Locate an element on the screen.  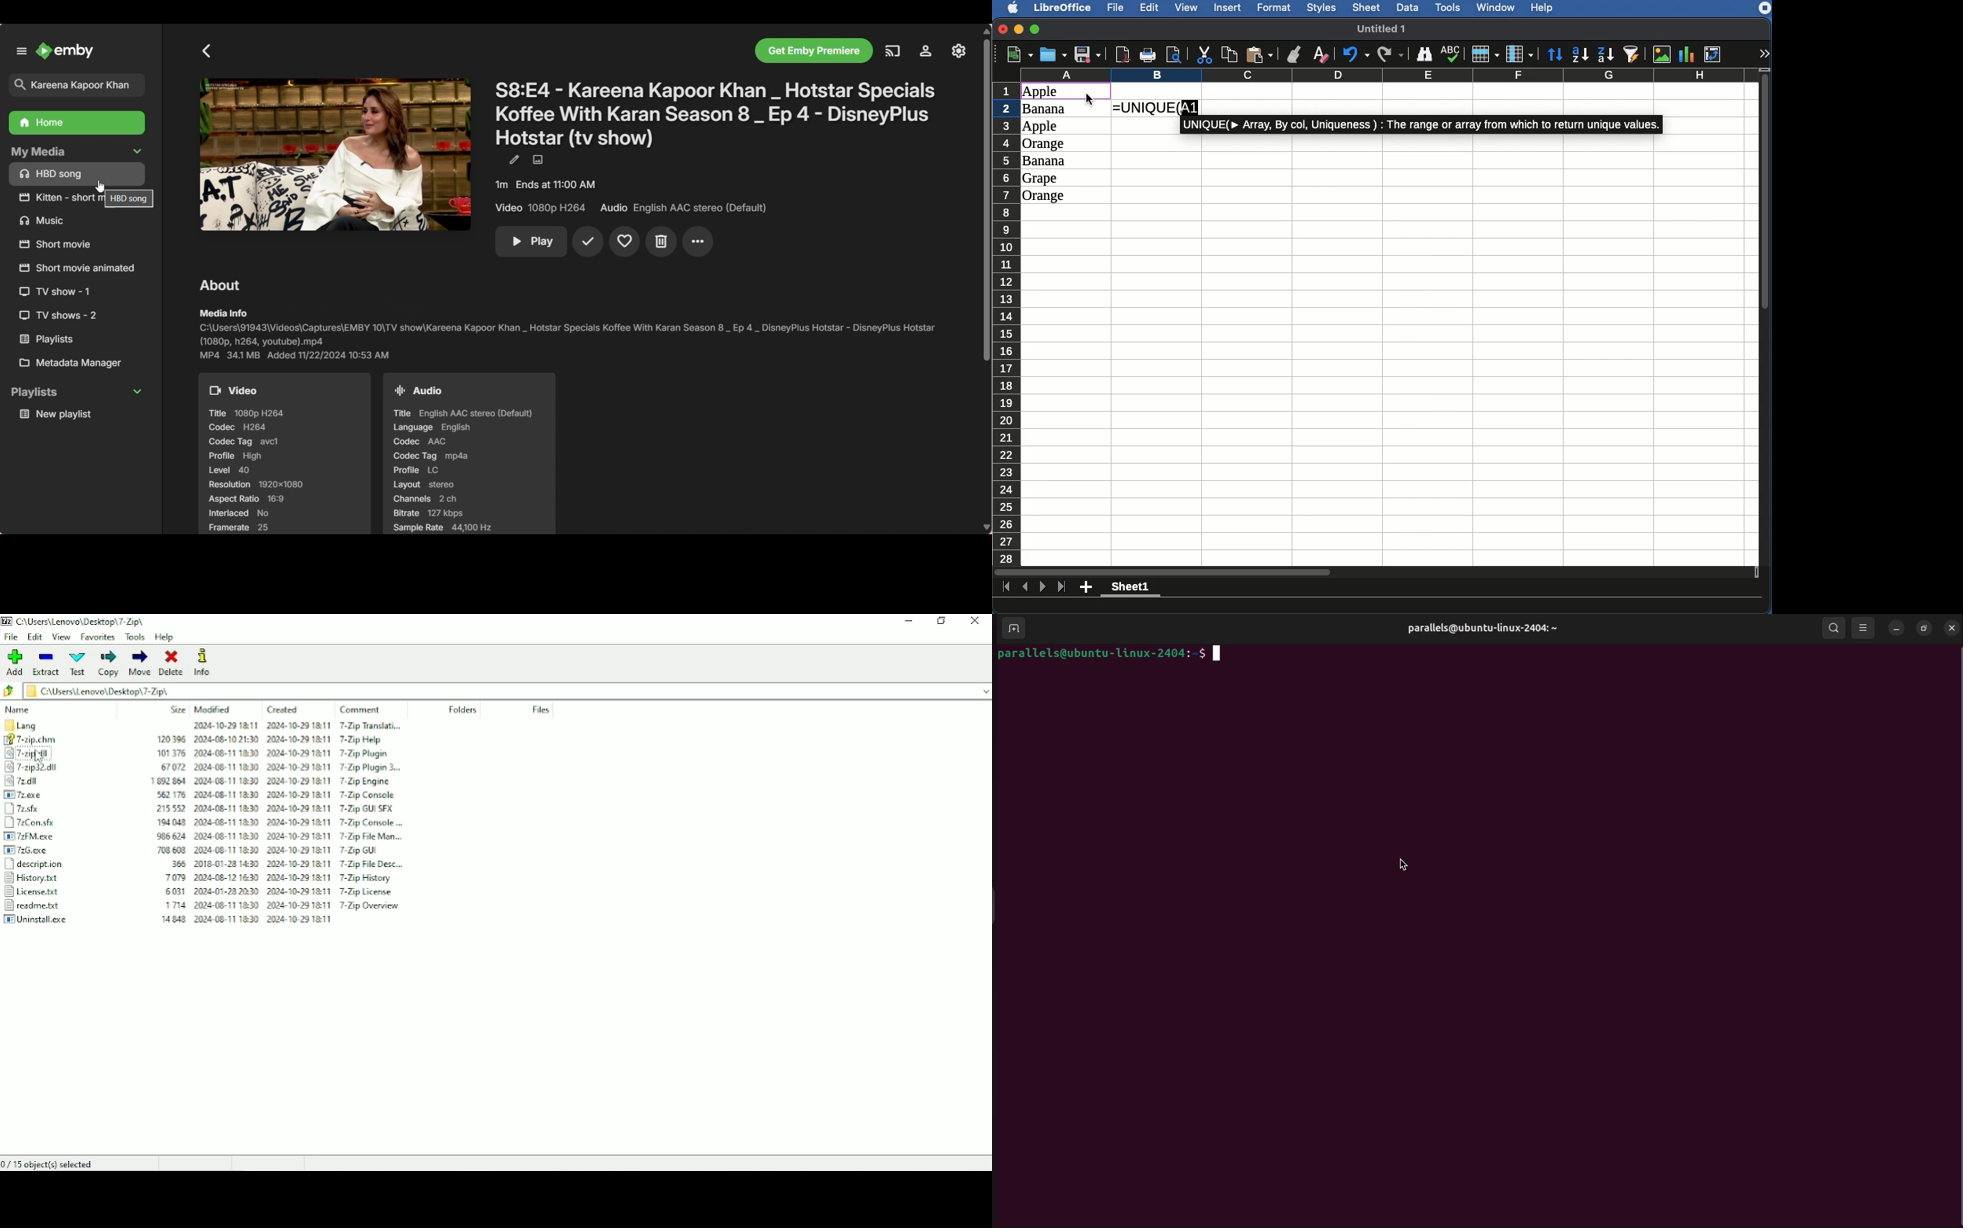
7zCon.sfx is located at coordinates (204, 823).